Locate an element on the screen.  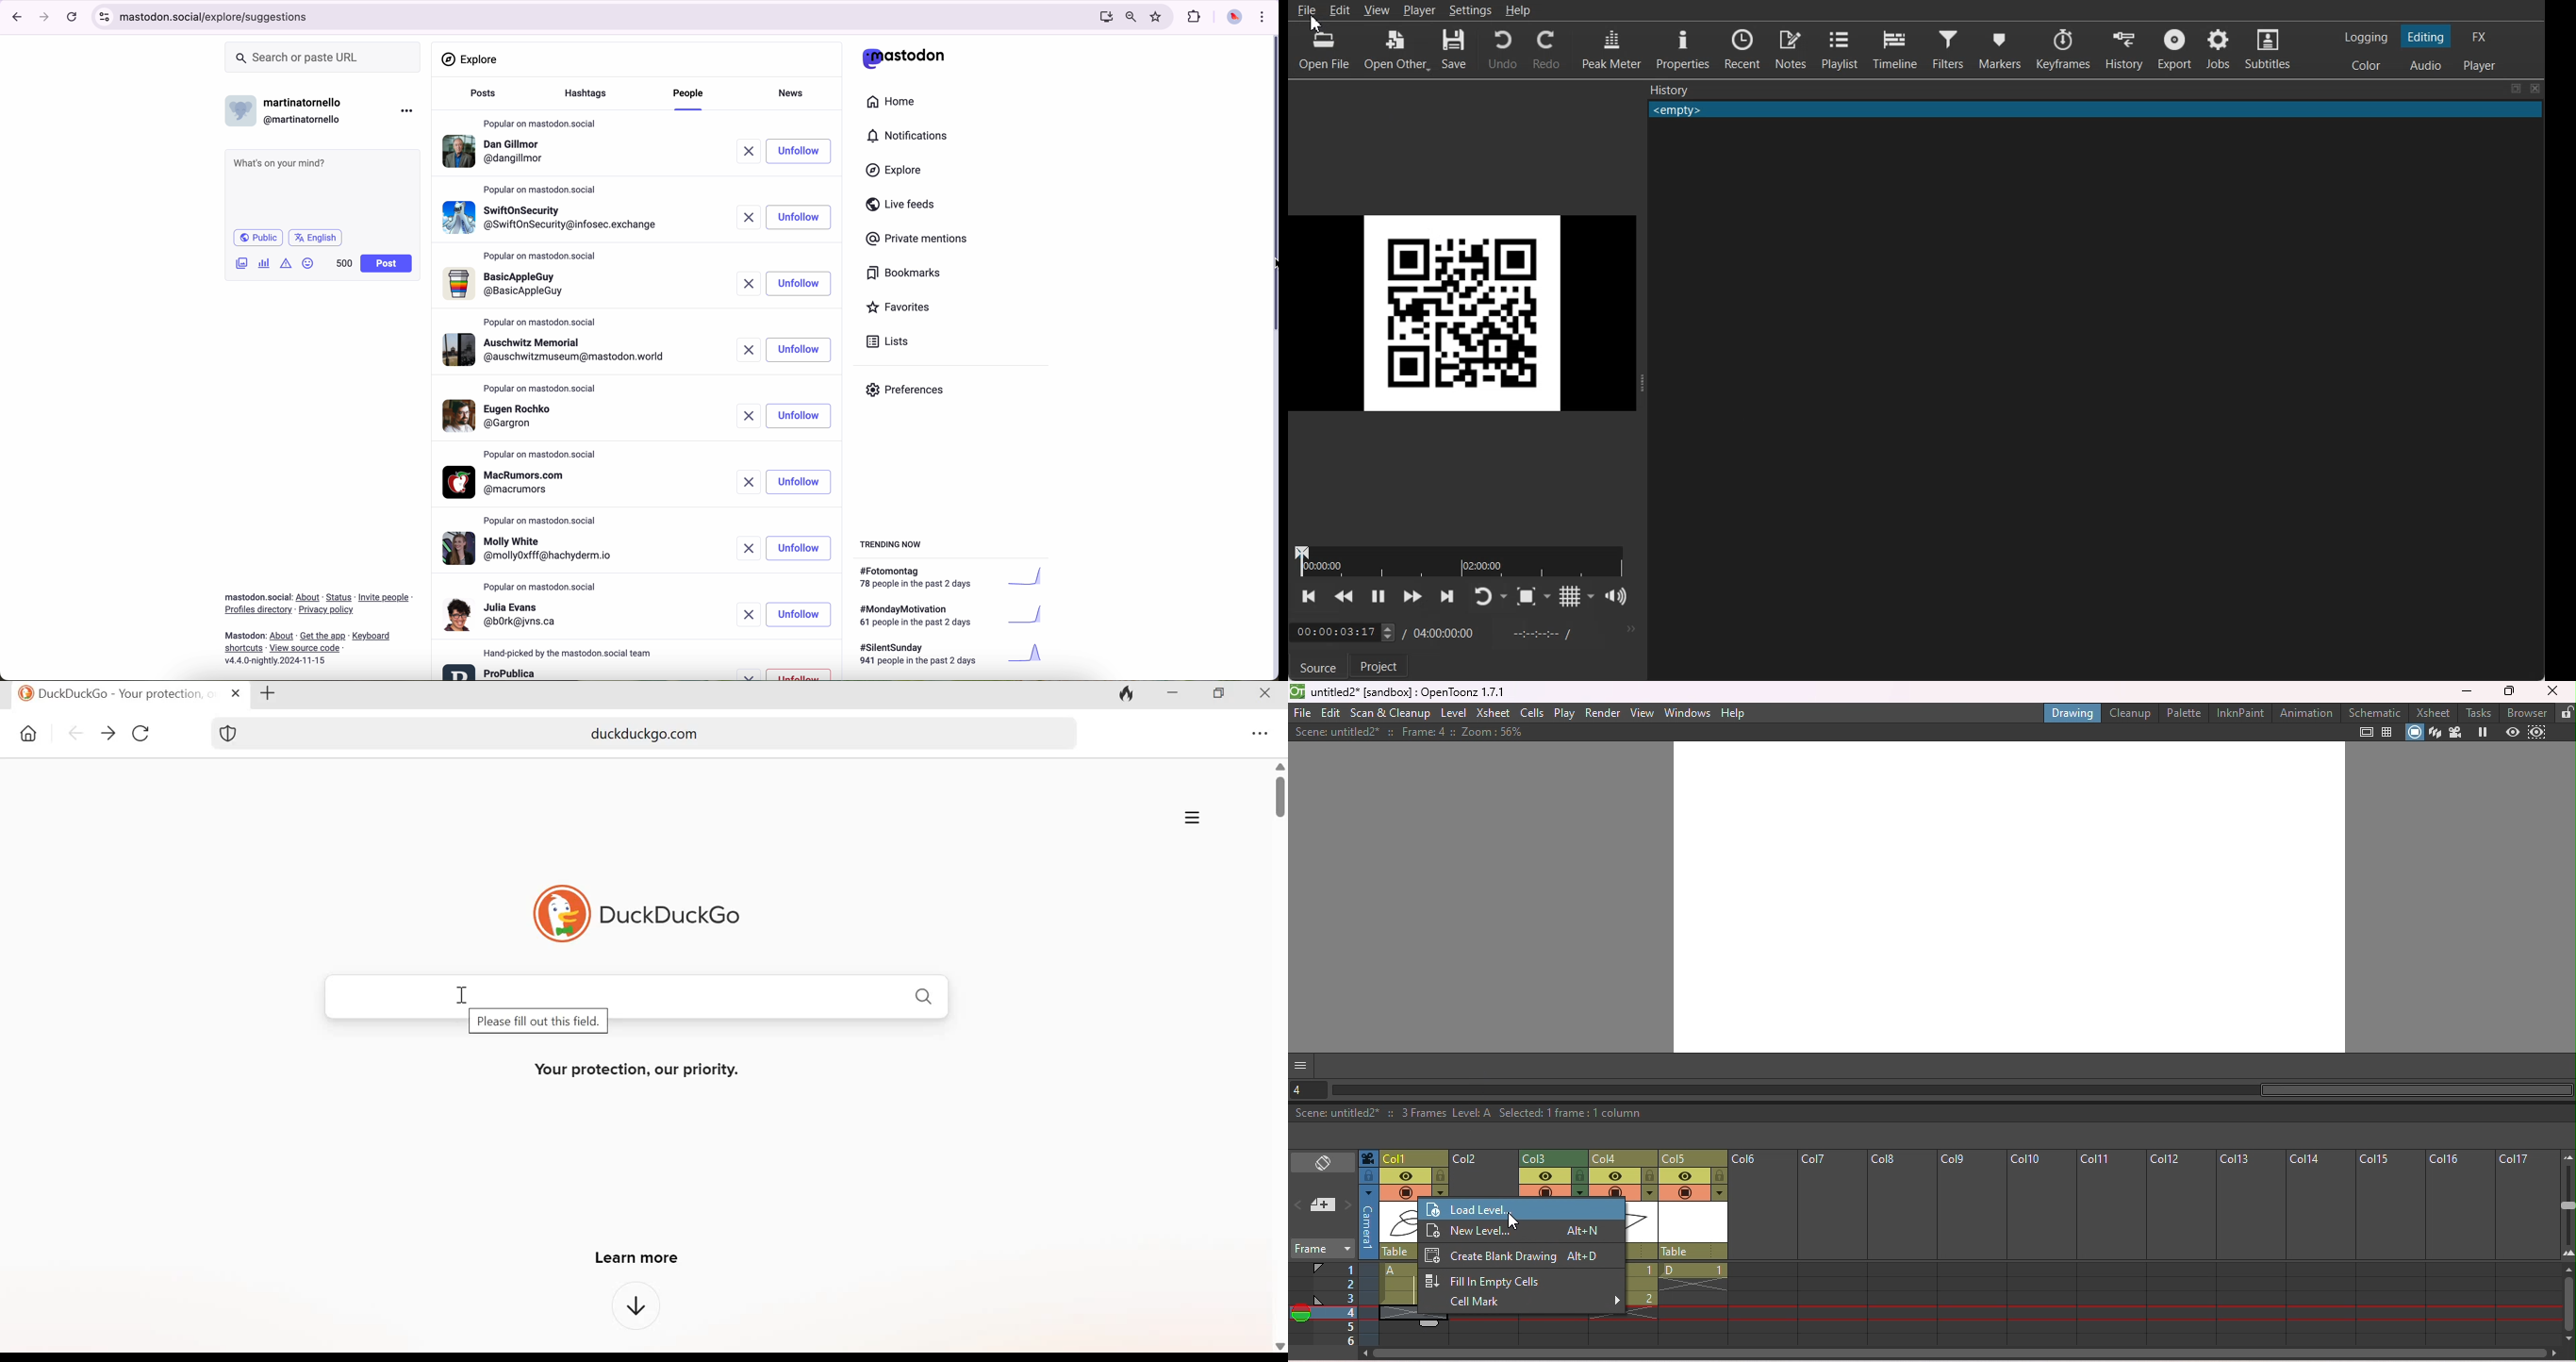
Camera view is located at coordinates (2455, 733).